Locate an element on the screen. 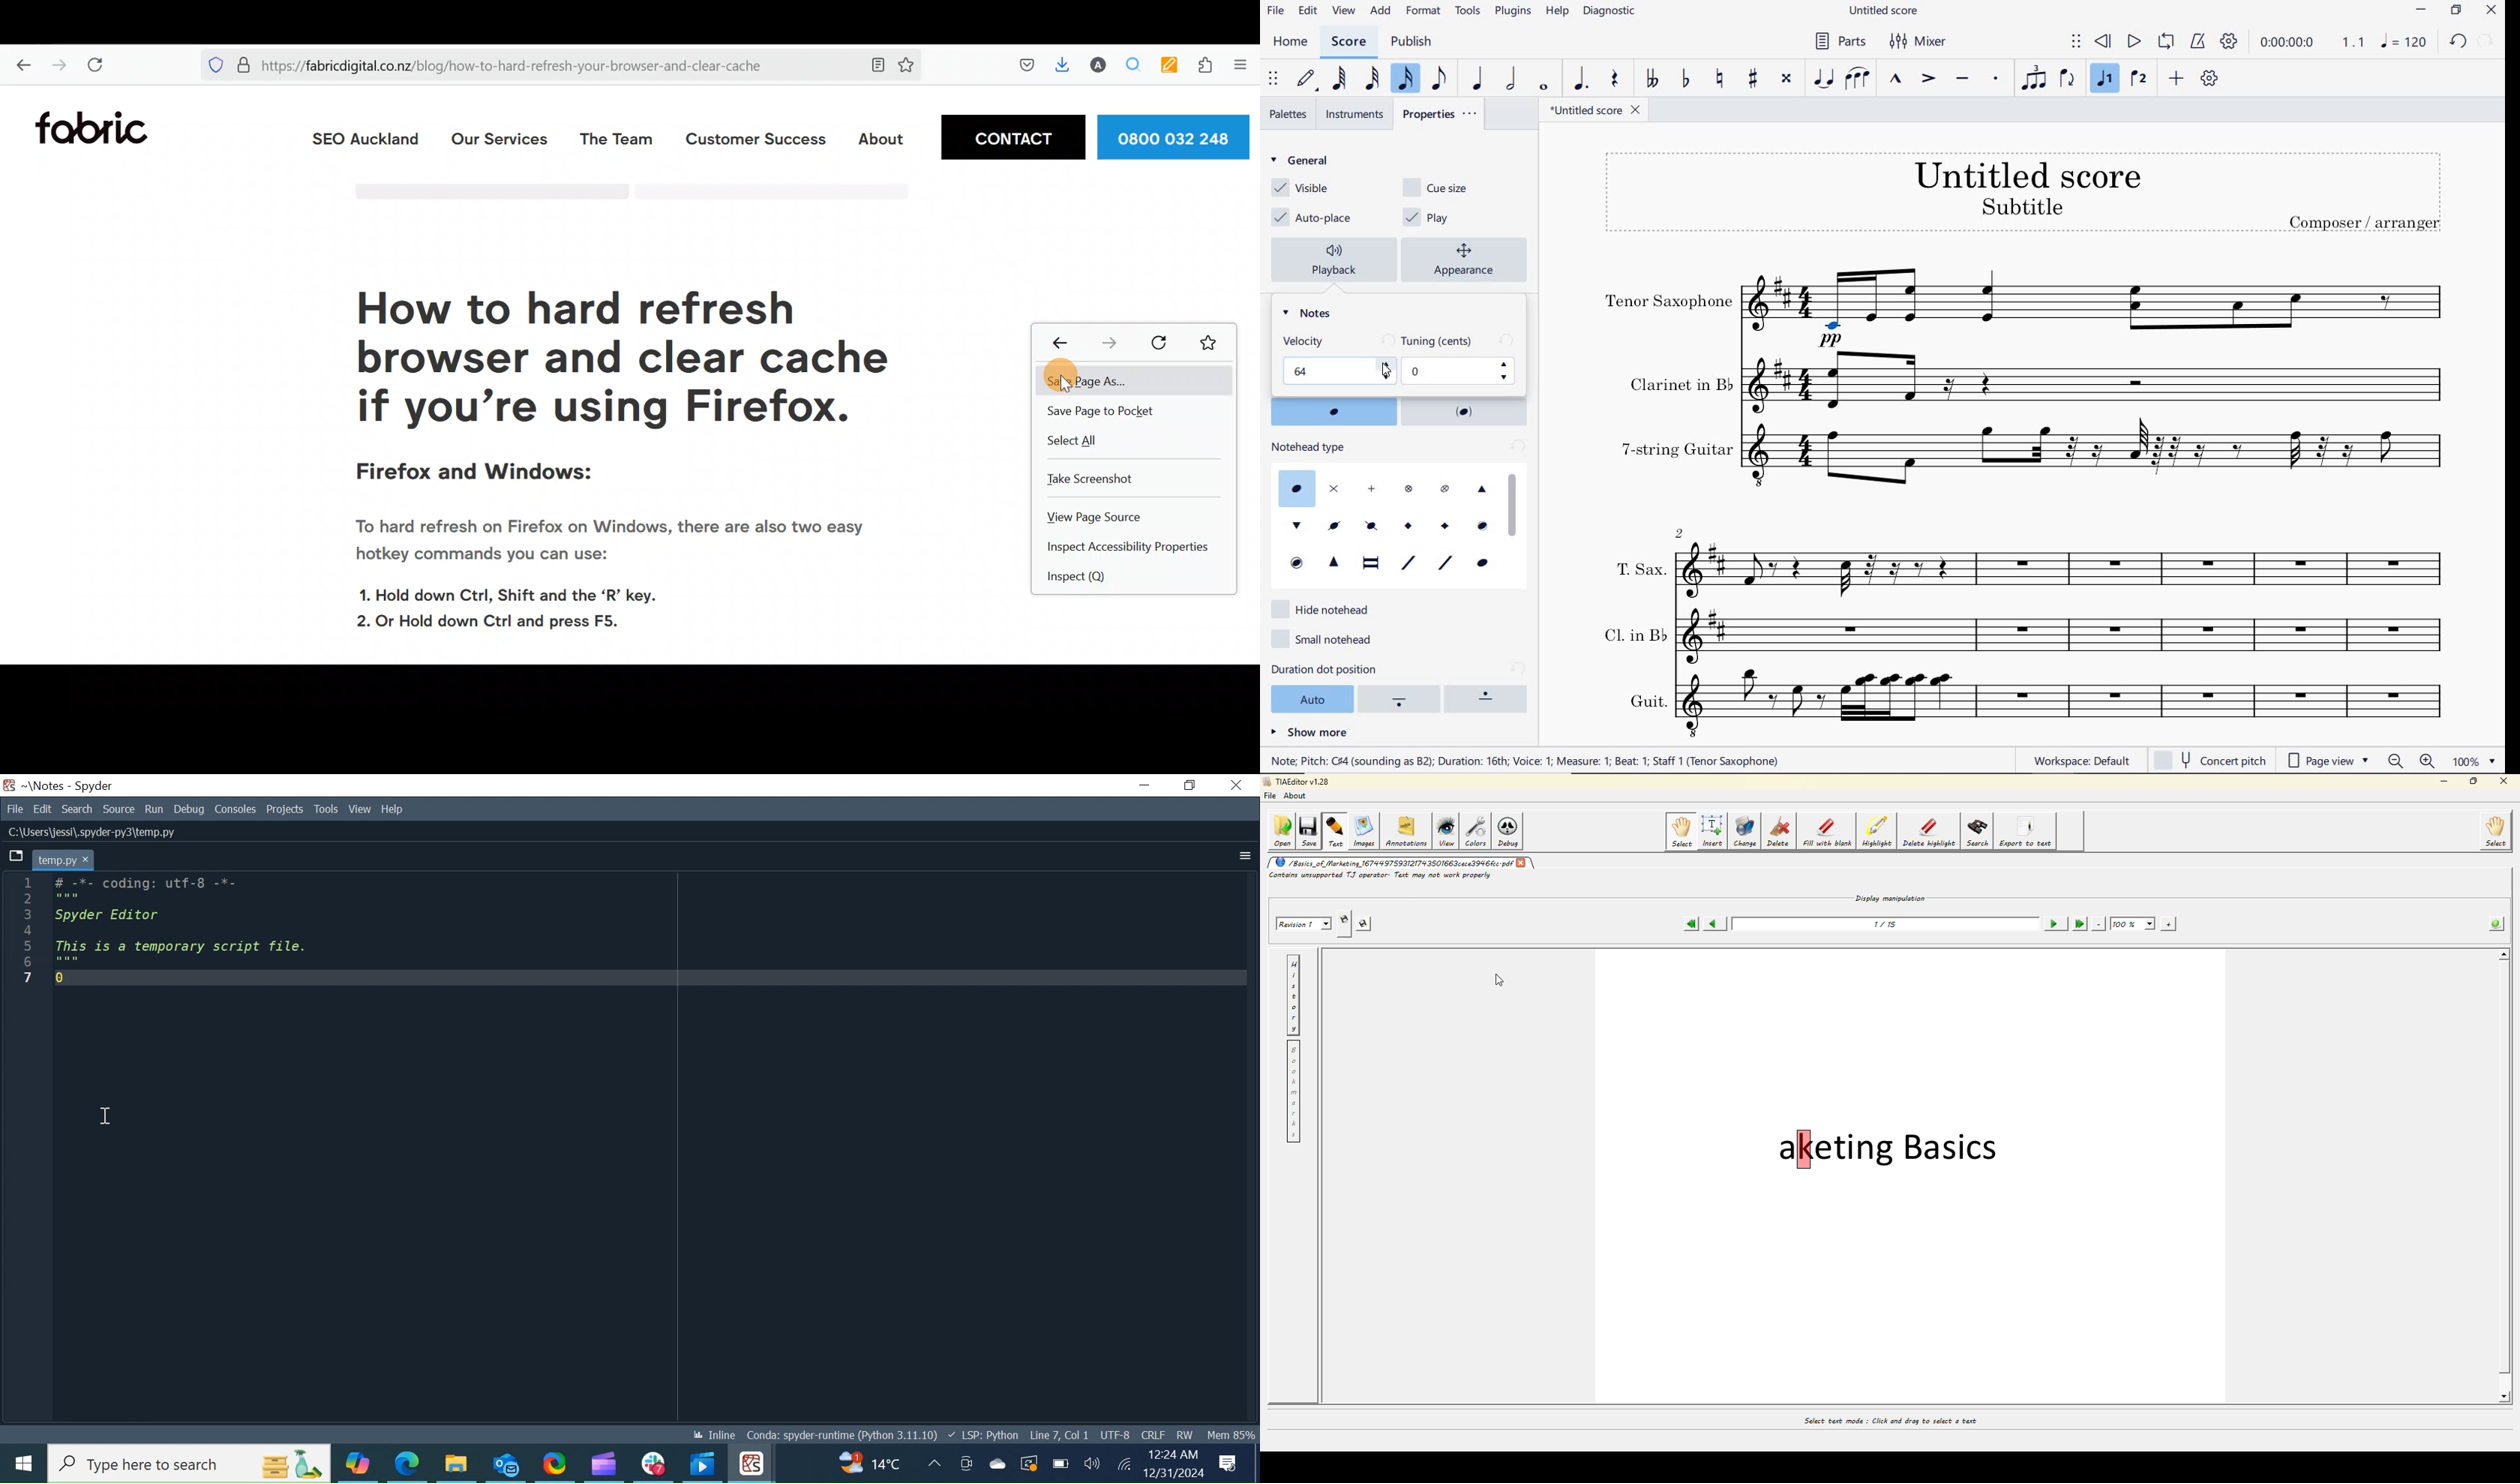 The height and width of the screenshot is (1484, 2520). Updates is located at coordinates (856, 1463).